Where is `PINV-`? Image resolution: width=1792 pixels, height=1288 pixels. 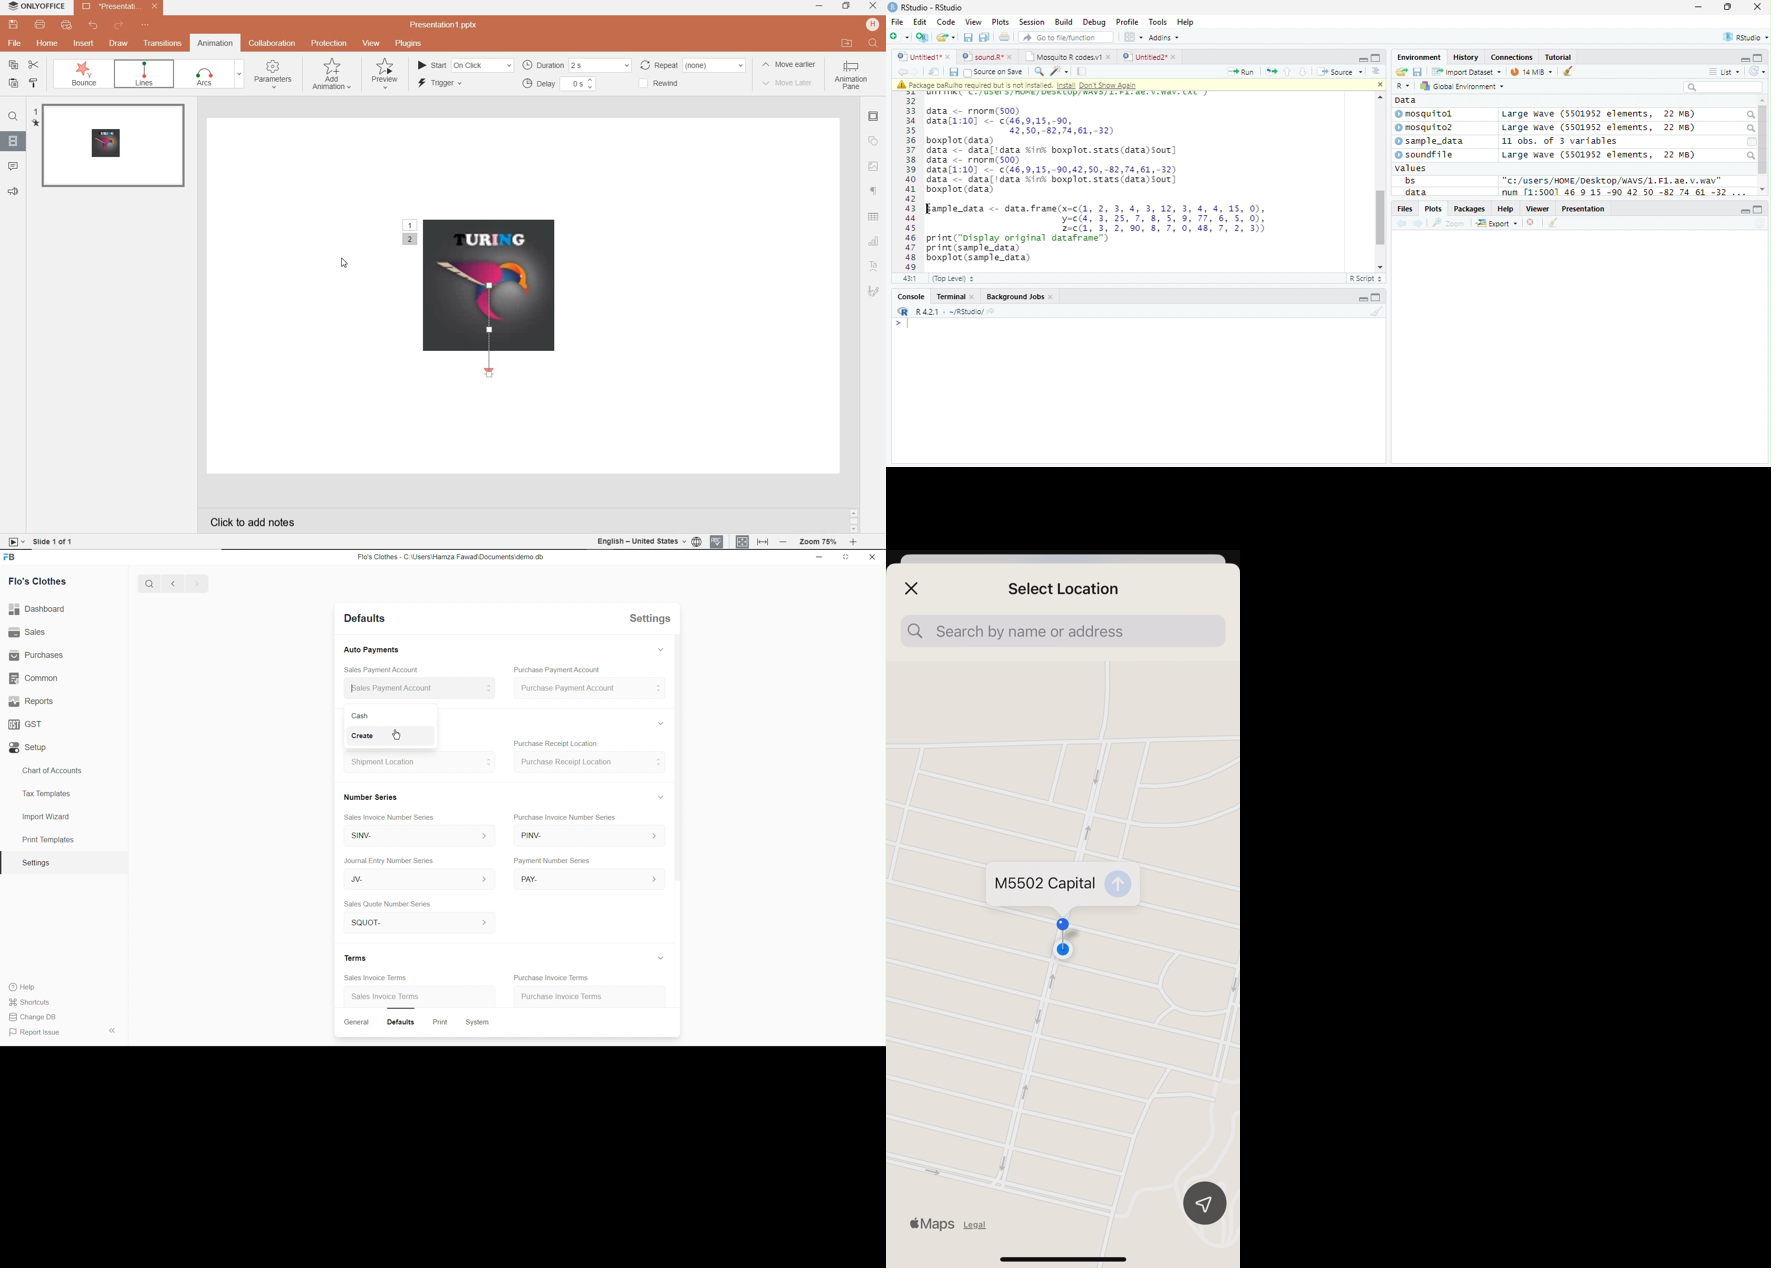 PINV- is located at coordinates (585, 837).